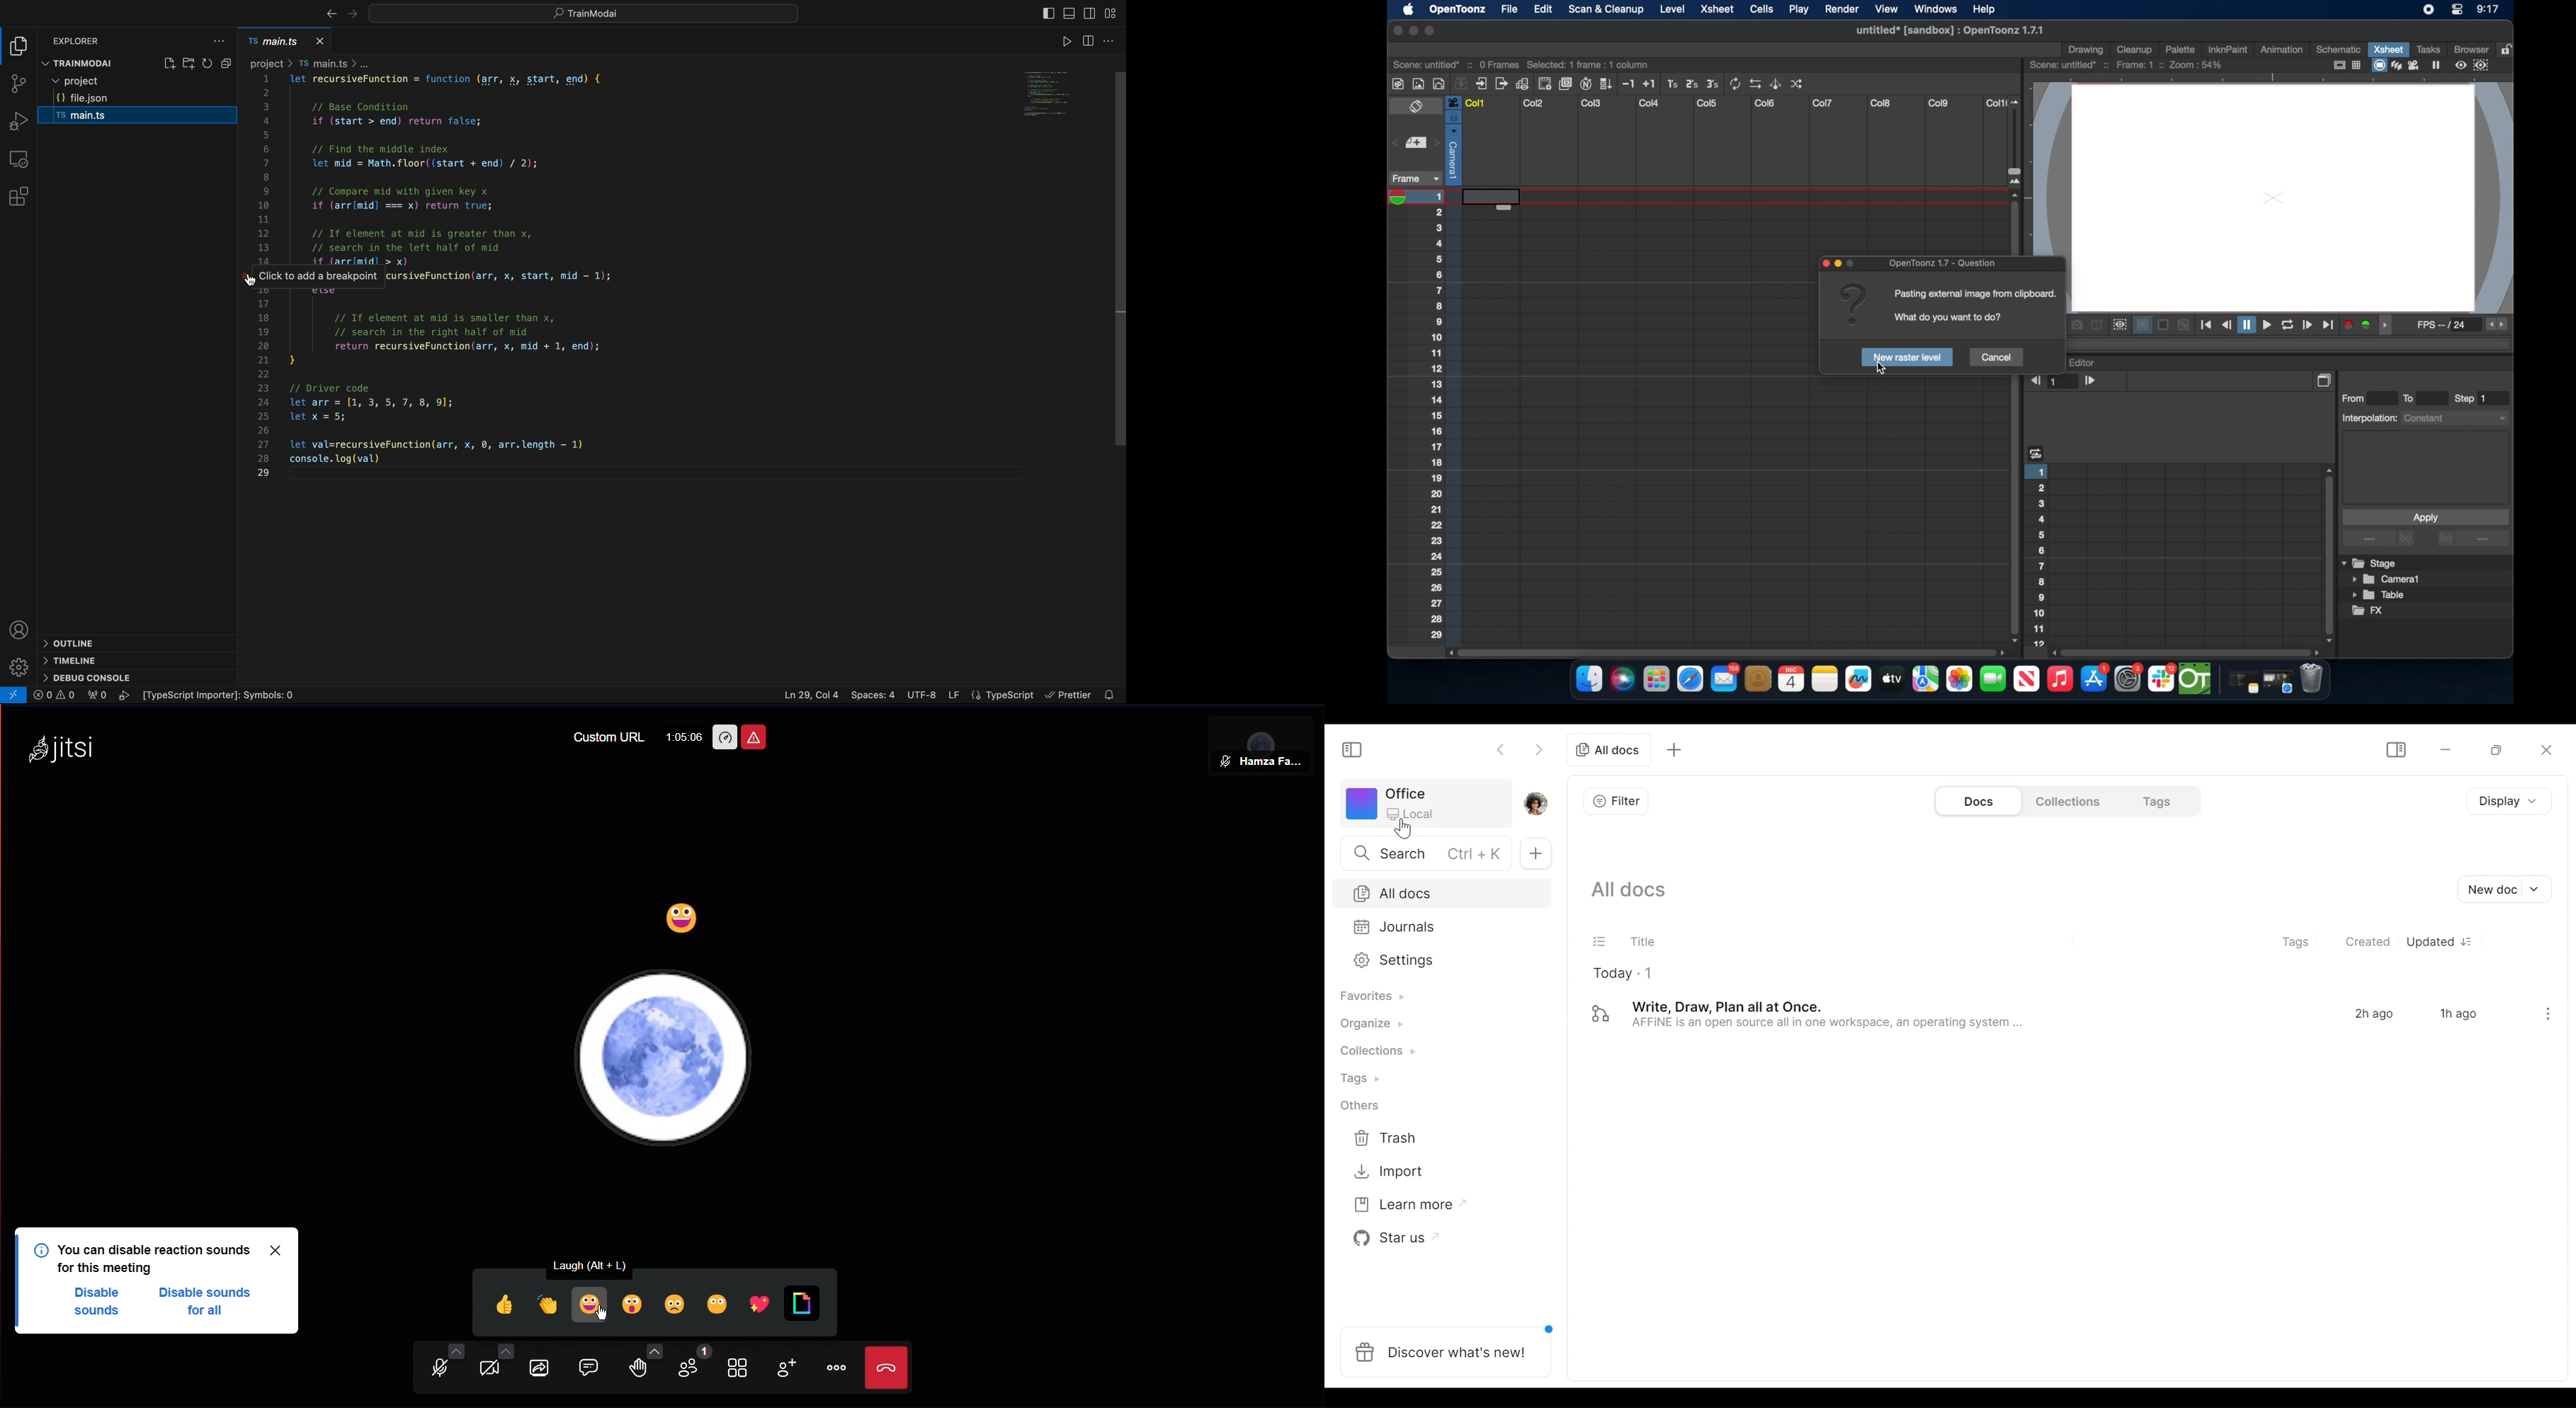  Describe the element at coordinates (1005, 692) in the screenshot. I see `TypeScript` at that location.